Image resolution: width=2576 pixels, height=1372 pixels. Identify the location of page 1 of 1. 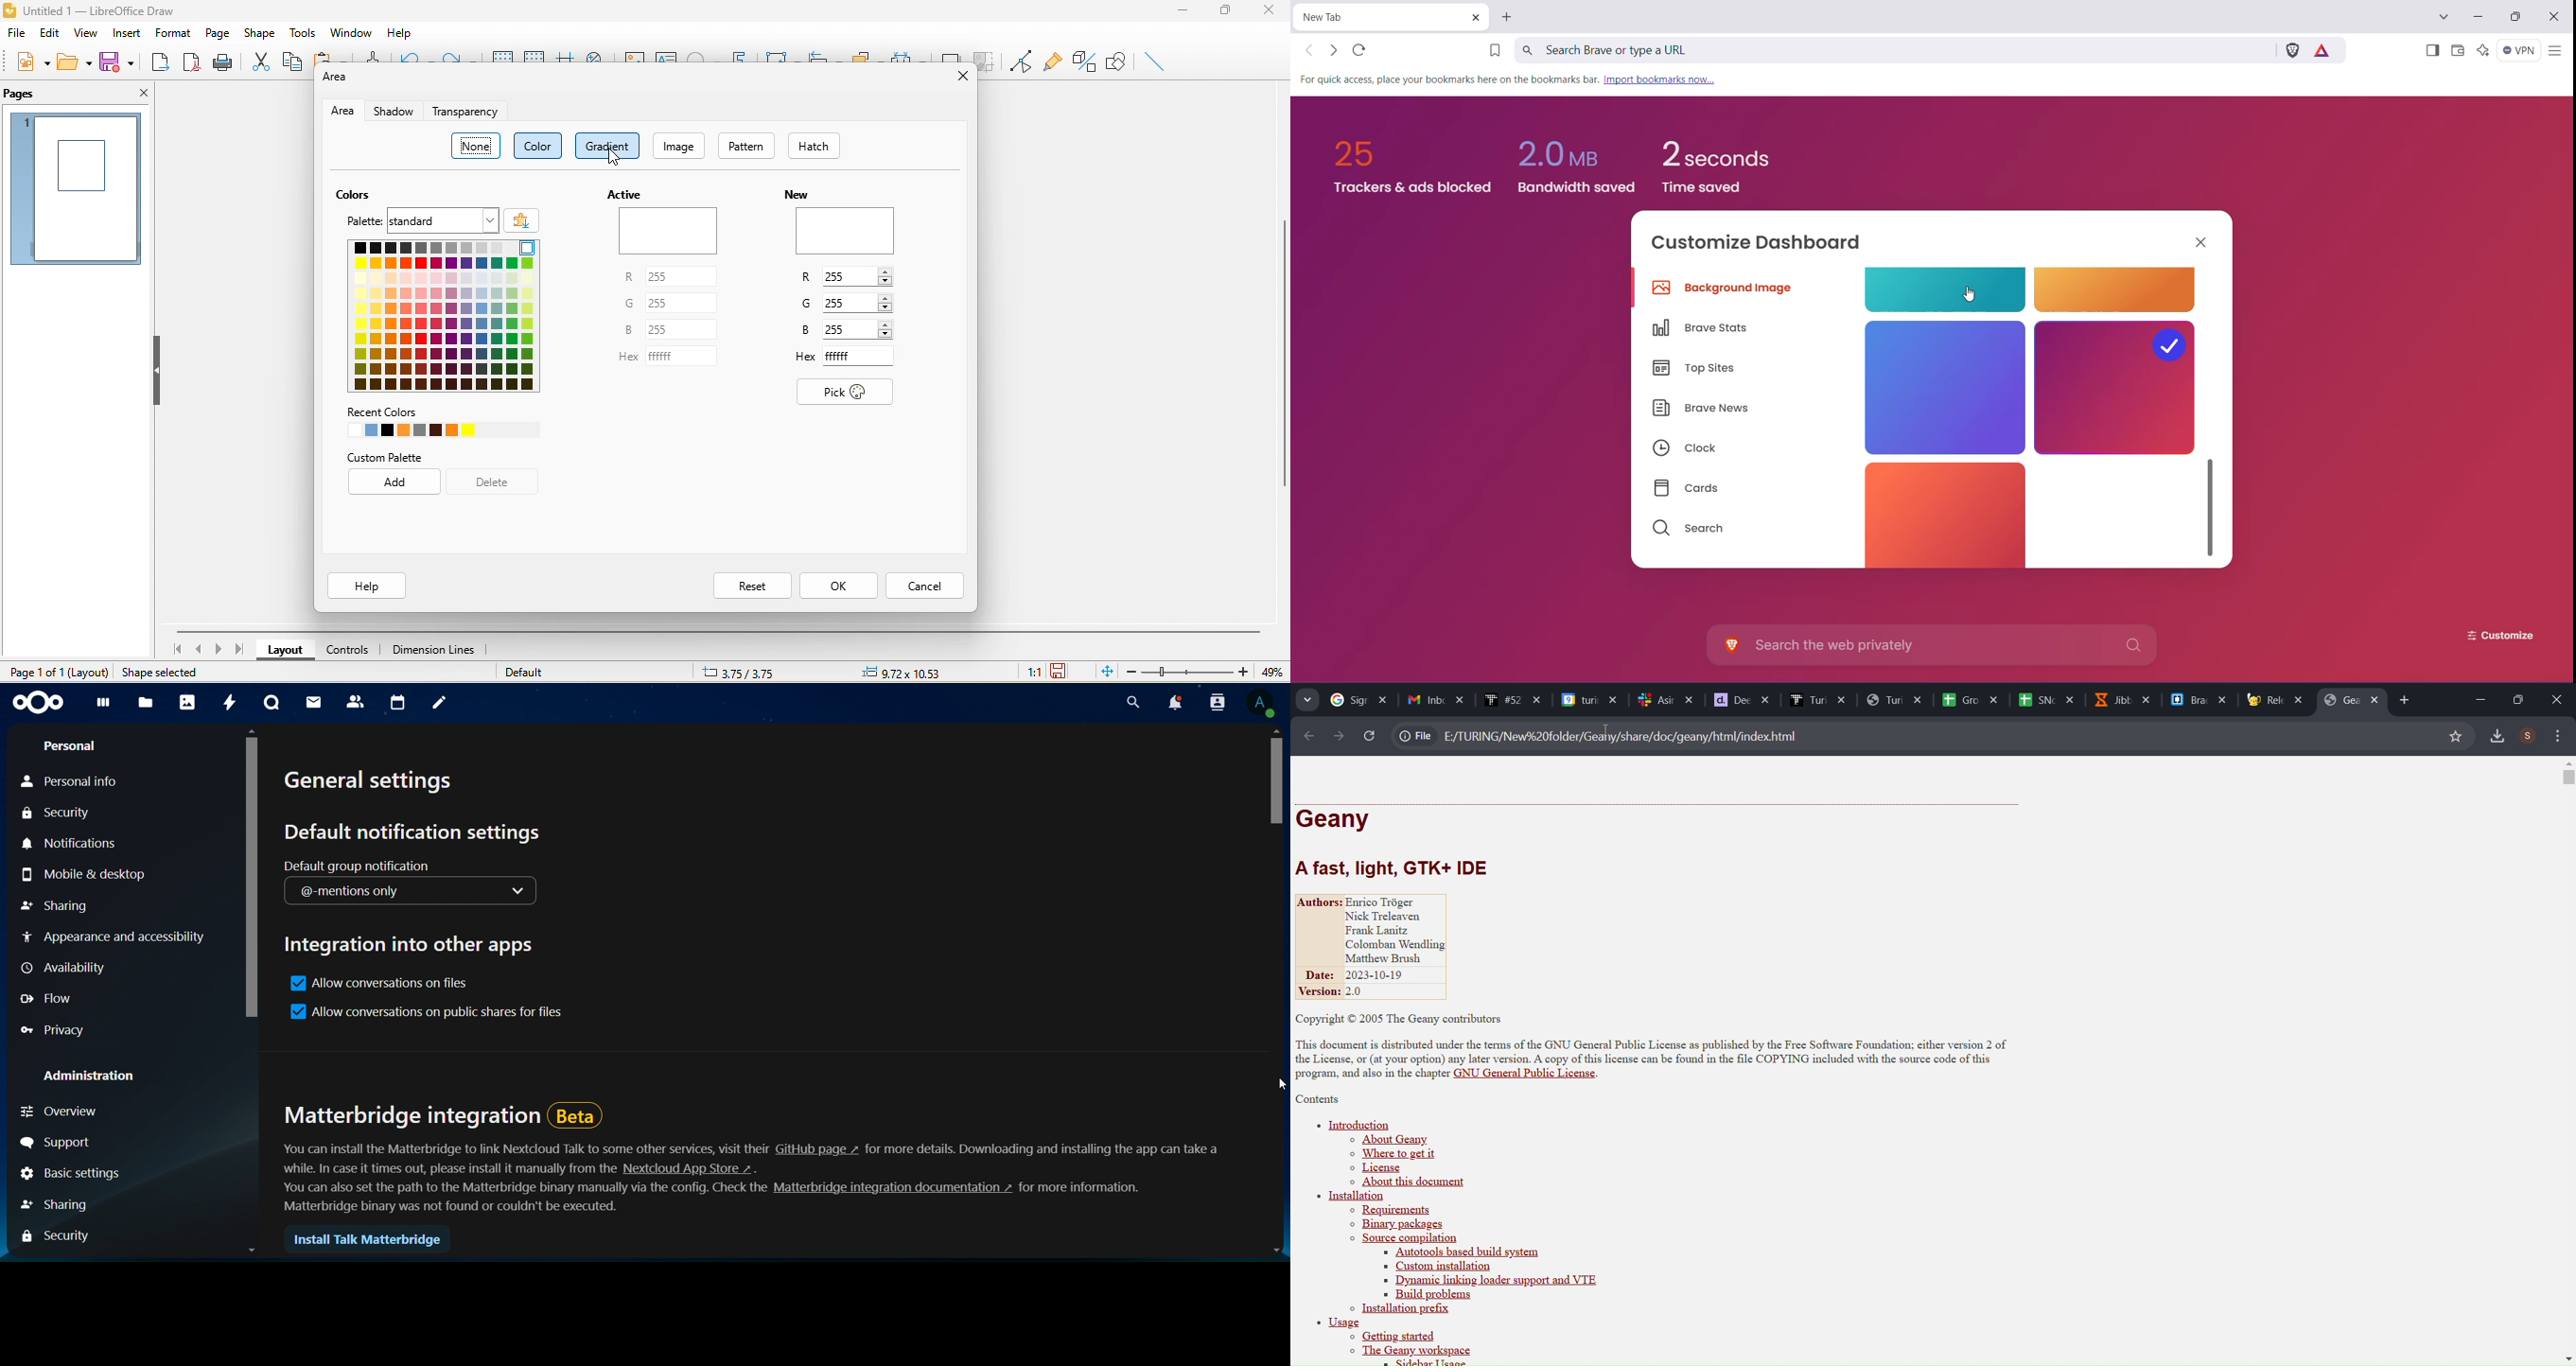
(58, 673).